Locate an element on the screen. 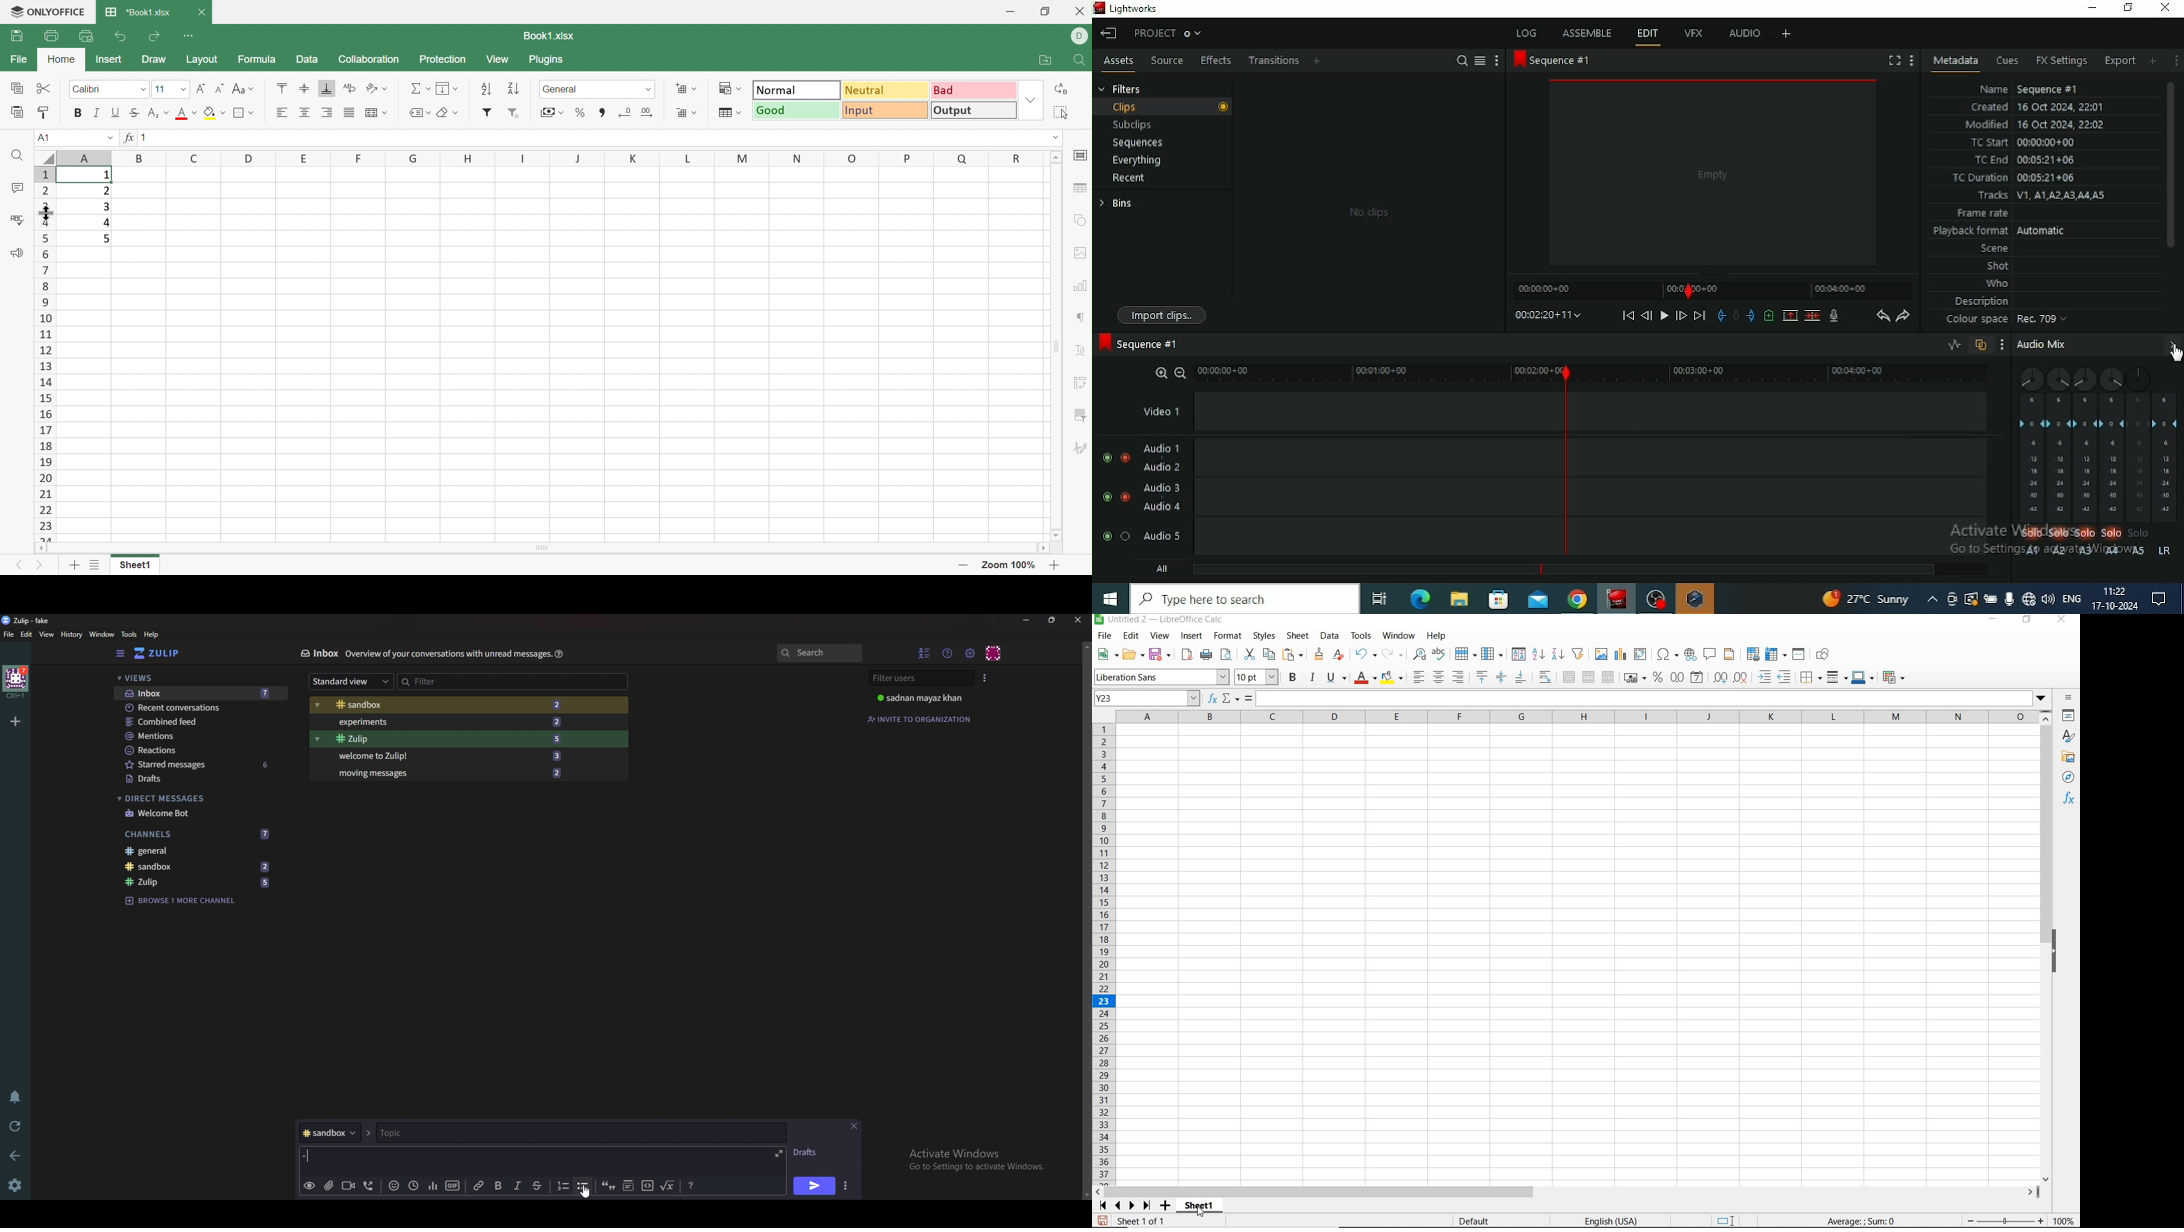  ROW is located at coordinates (1465, 653).